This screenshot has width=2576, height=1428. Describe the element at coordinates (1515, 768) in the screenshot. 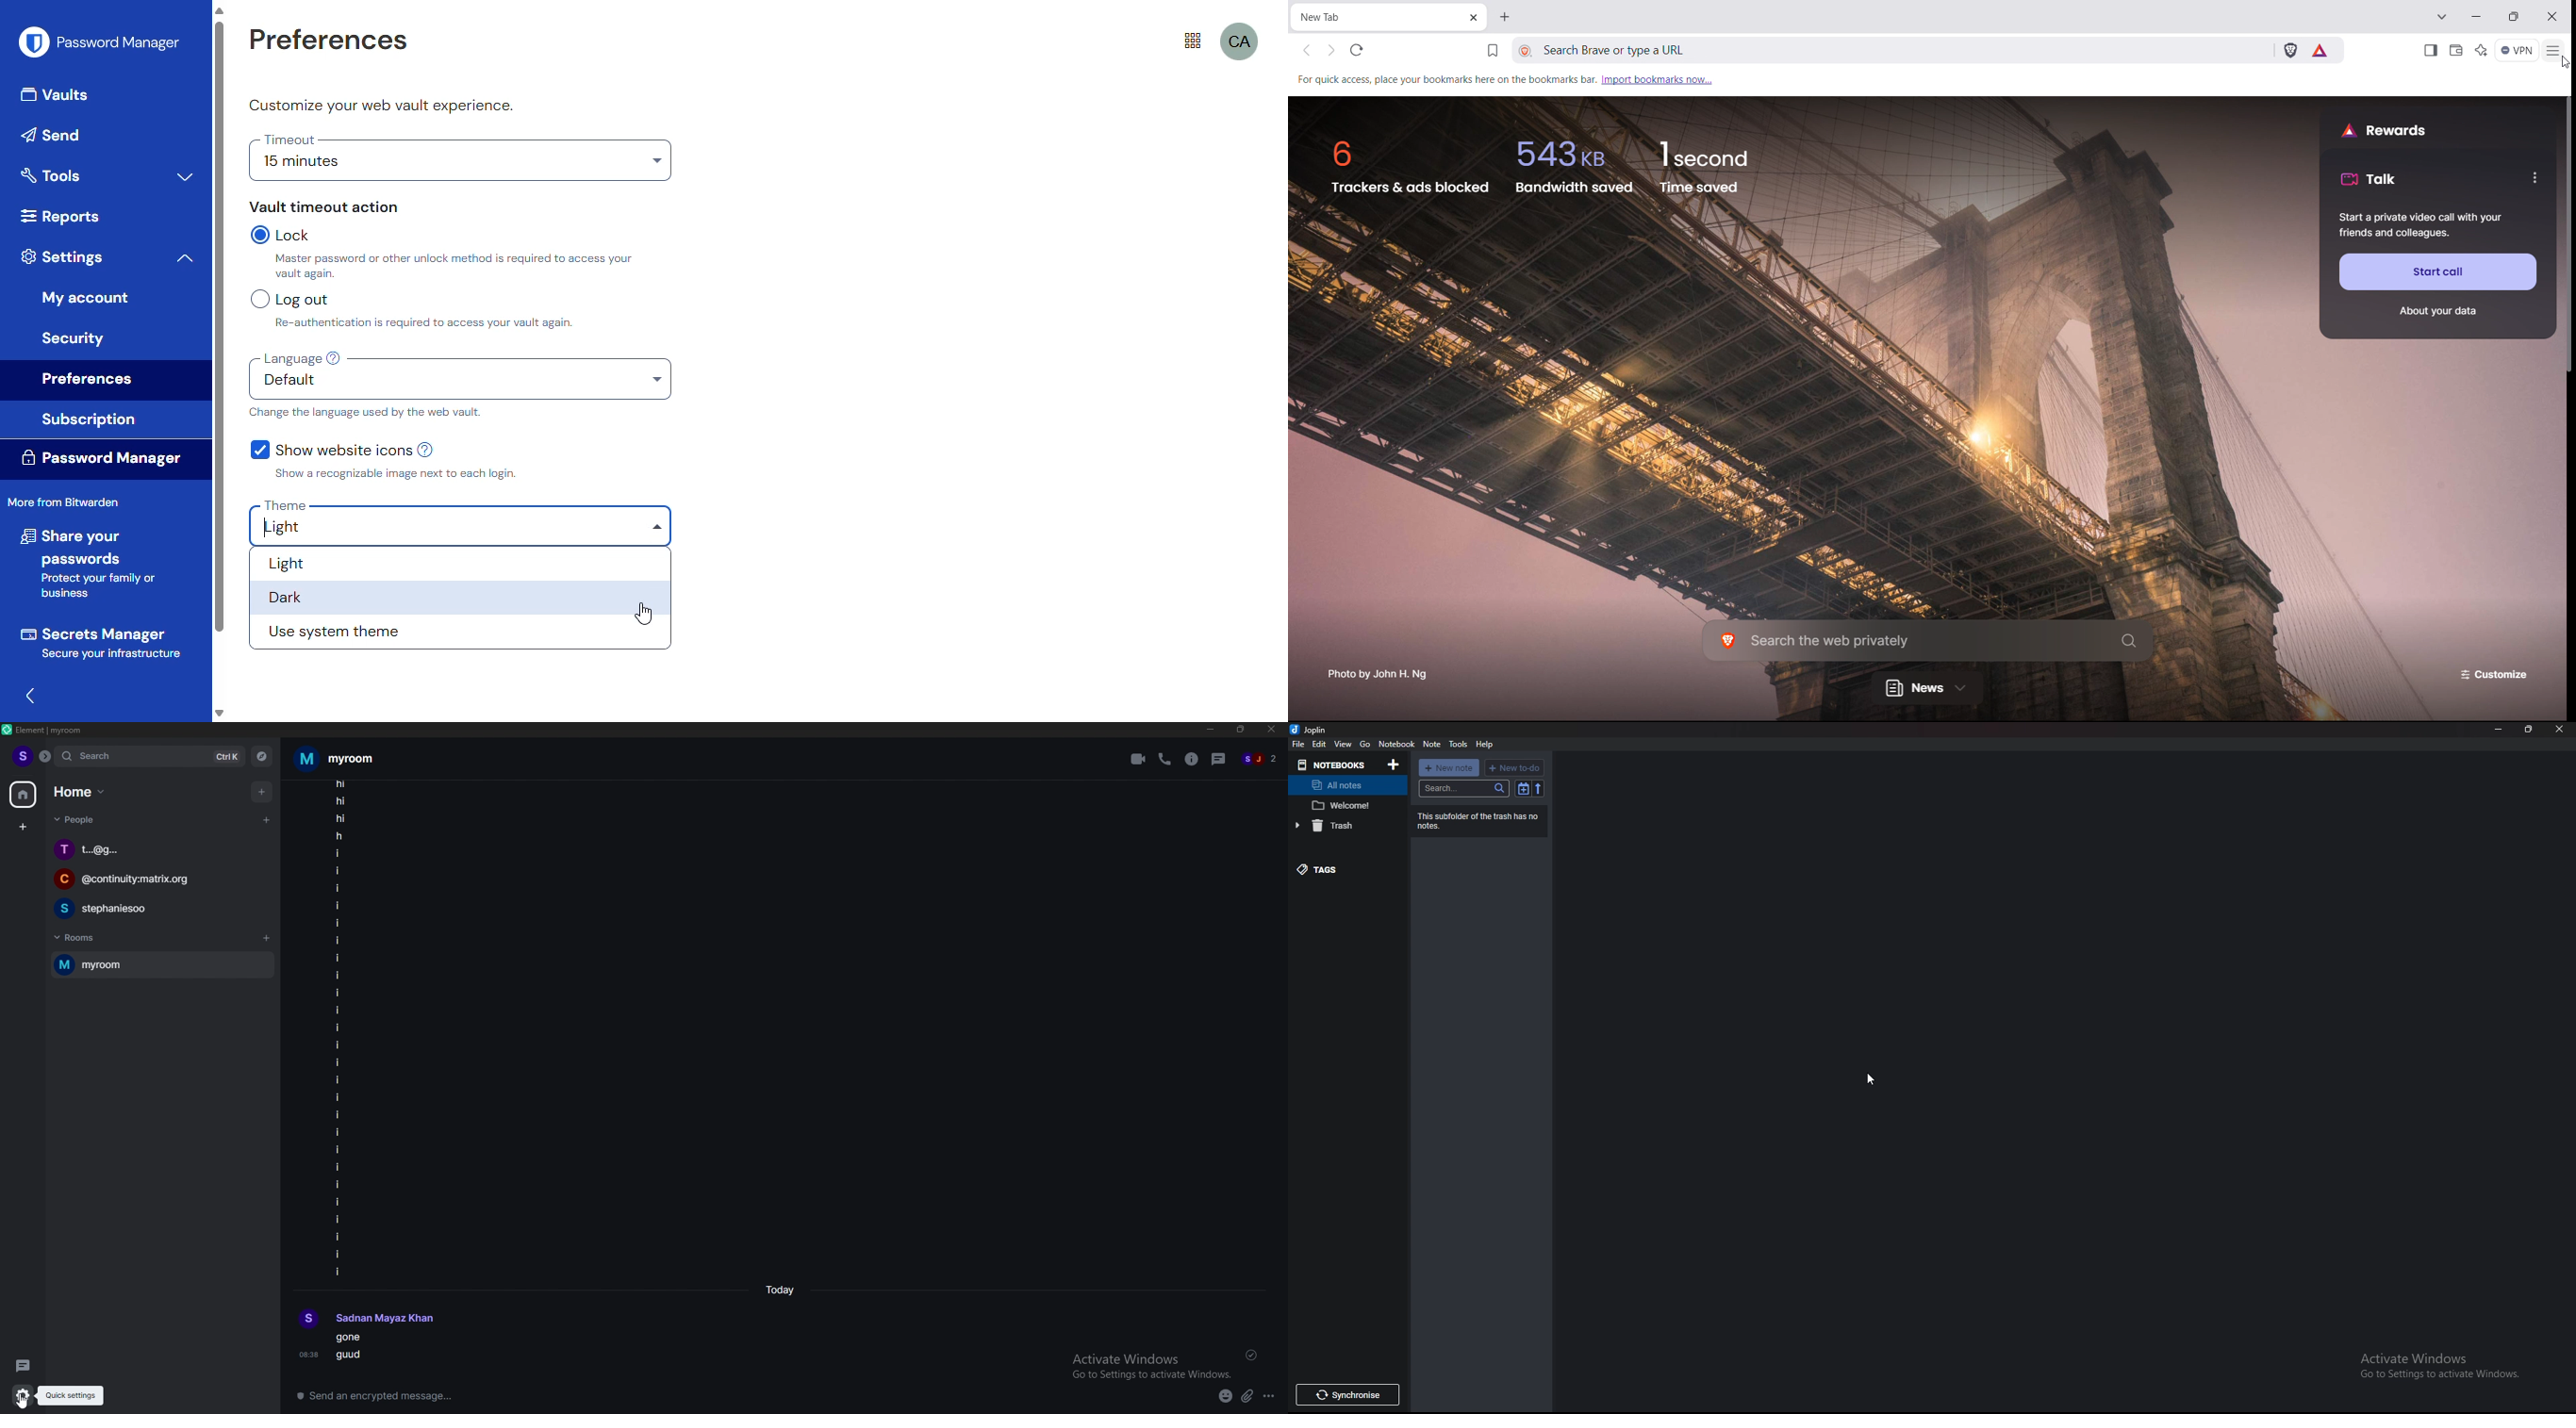

I see `New to do` at that location.